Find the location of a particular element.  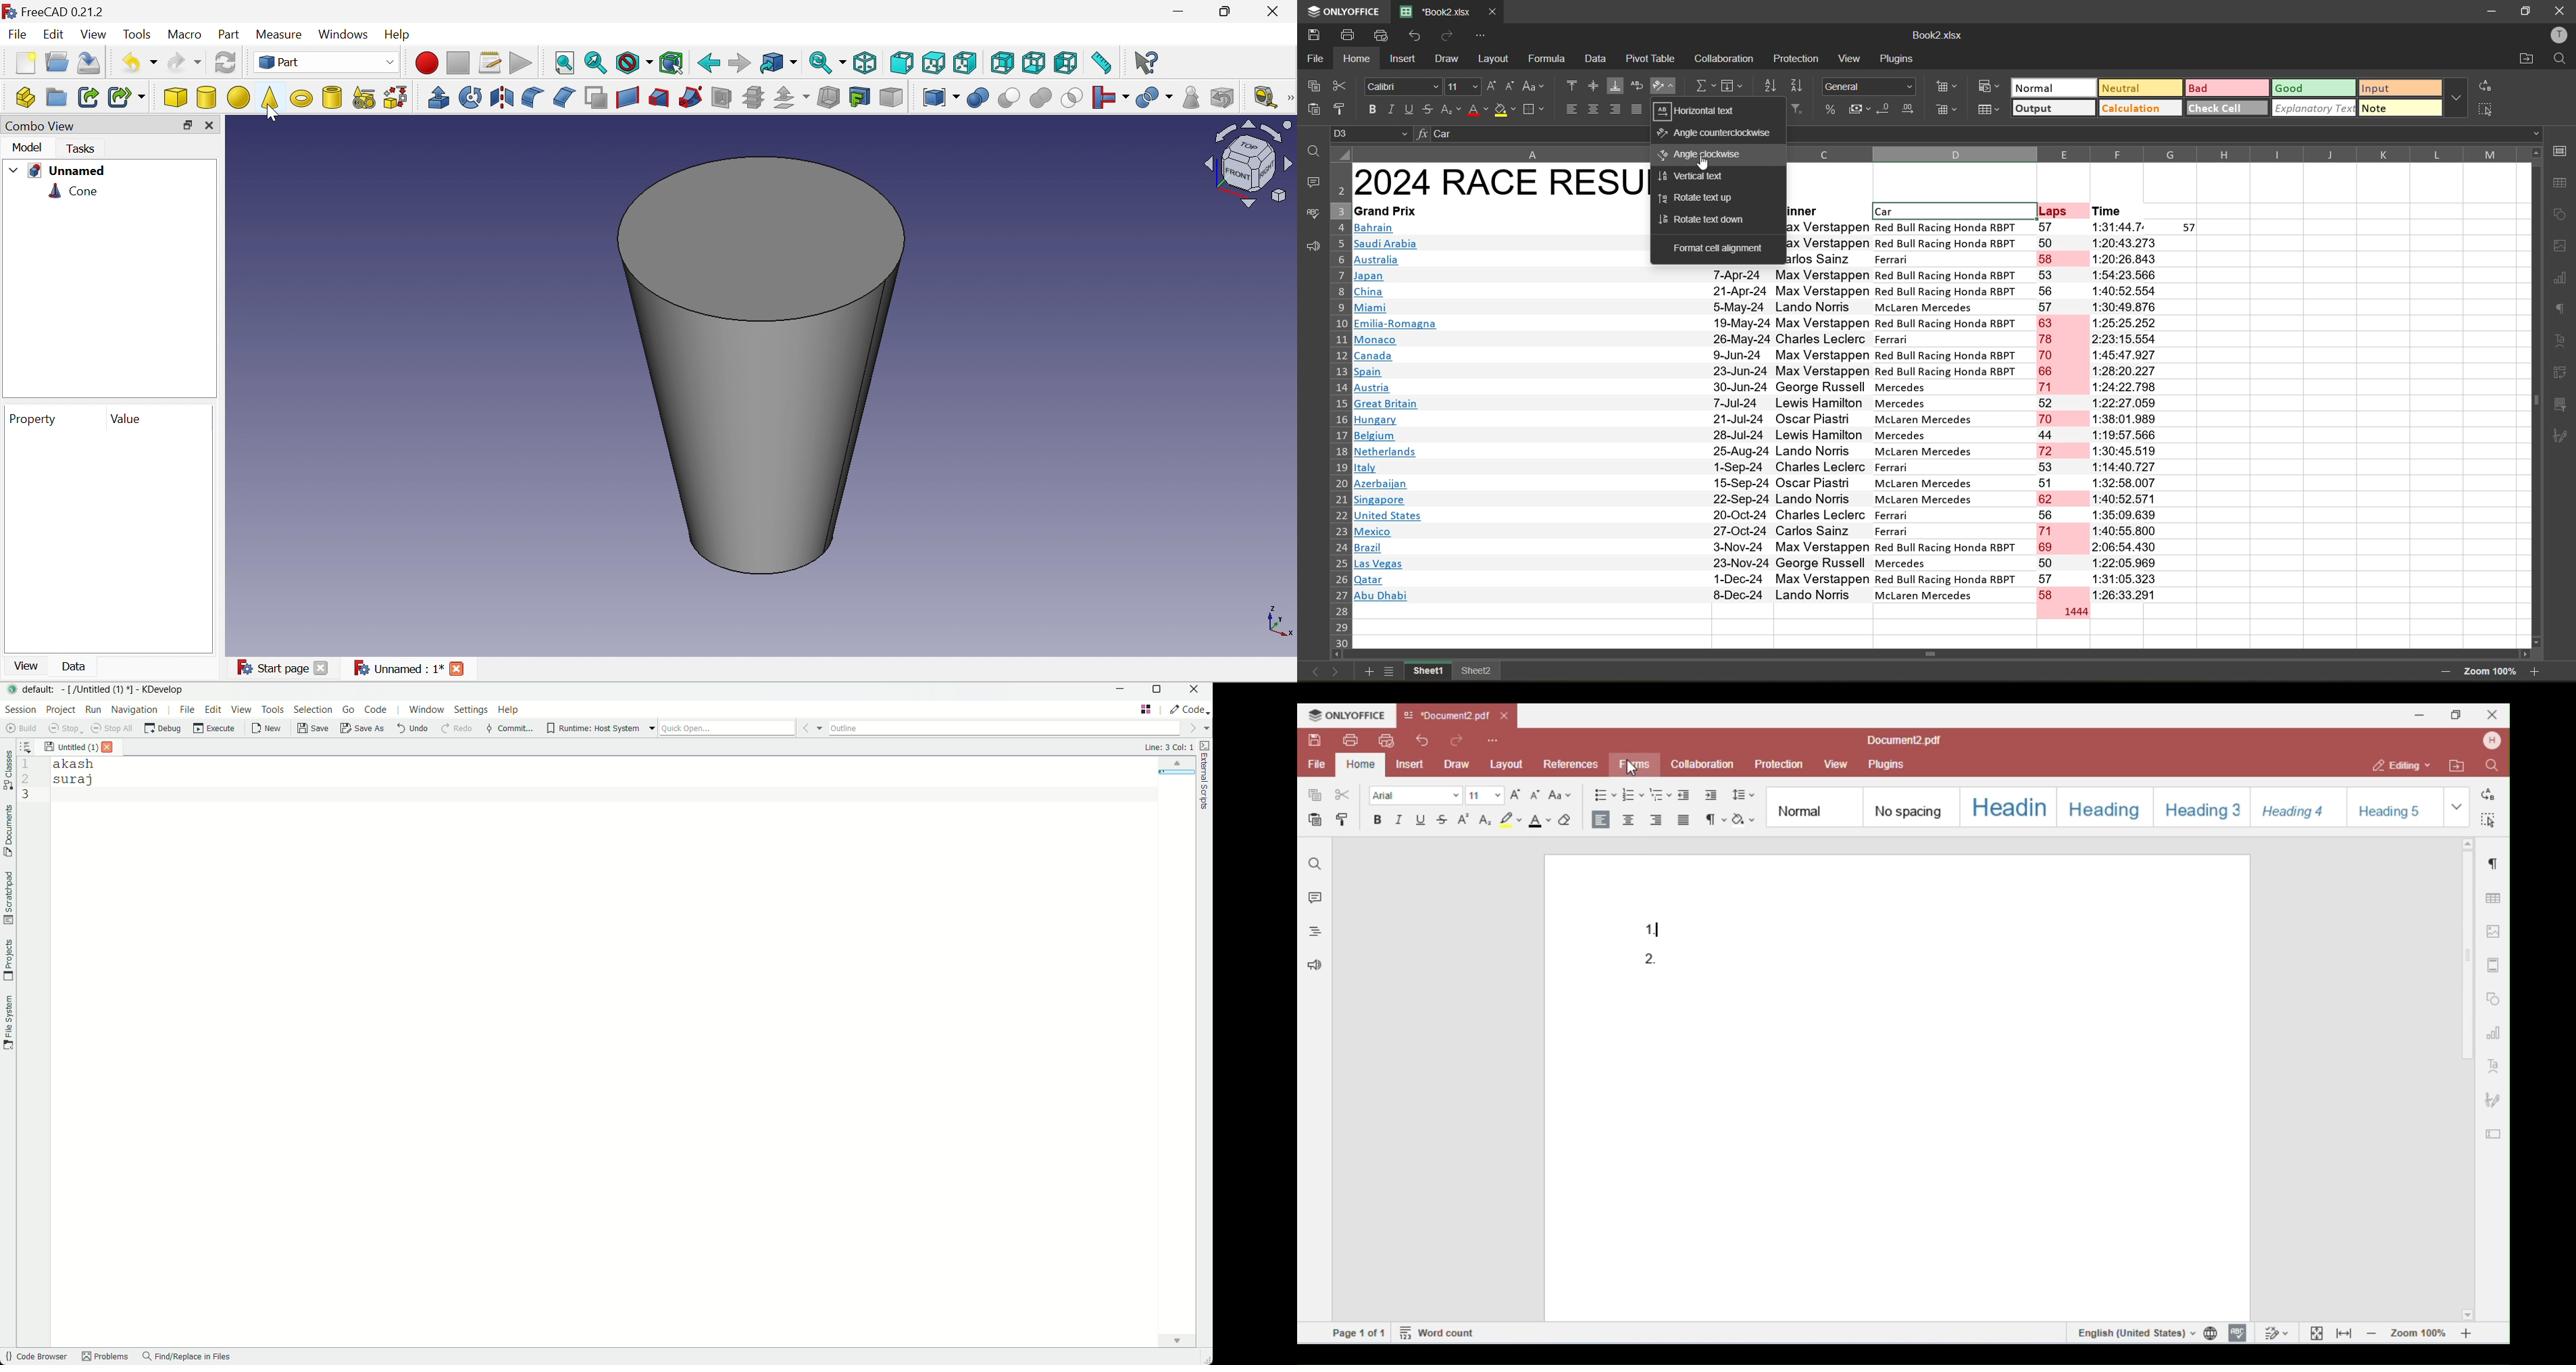

previous is located at coordinates (1312, 671).